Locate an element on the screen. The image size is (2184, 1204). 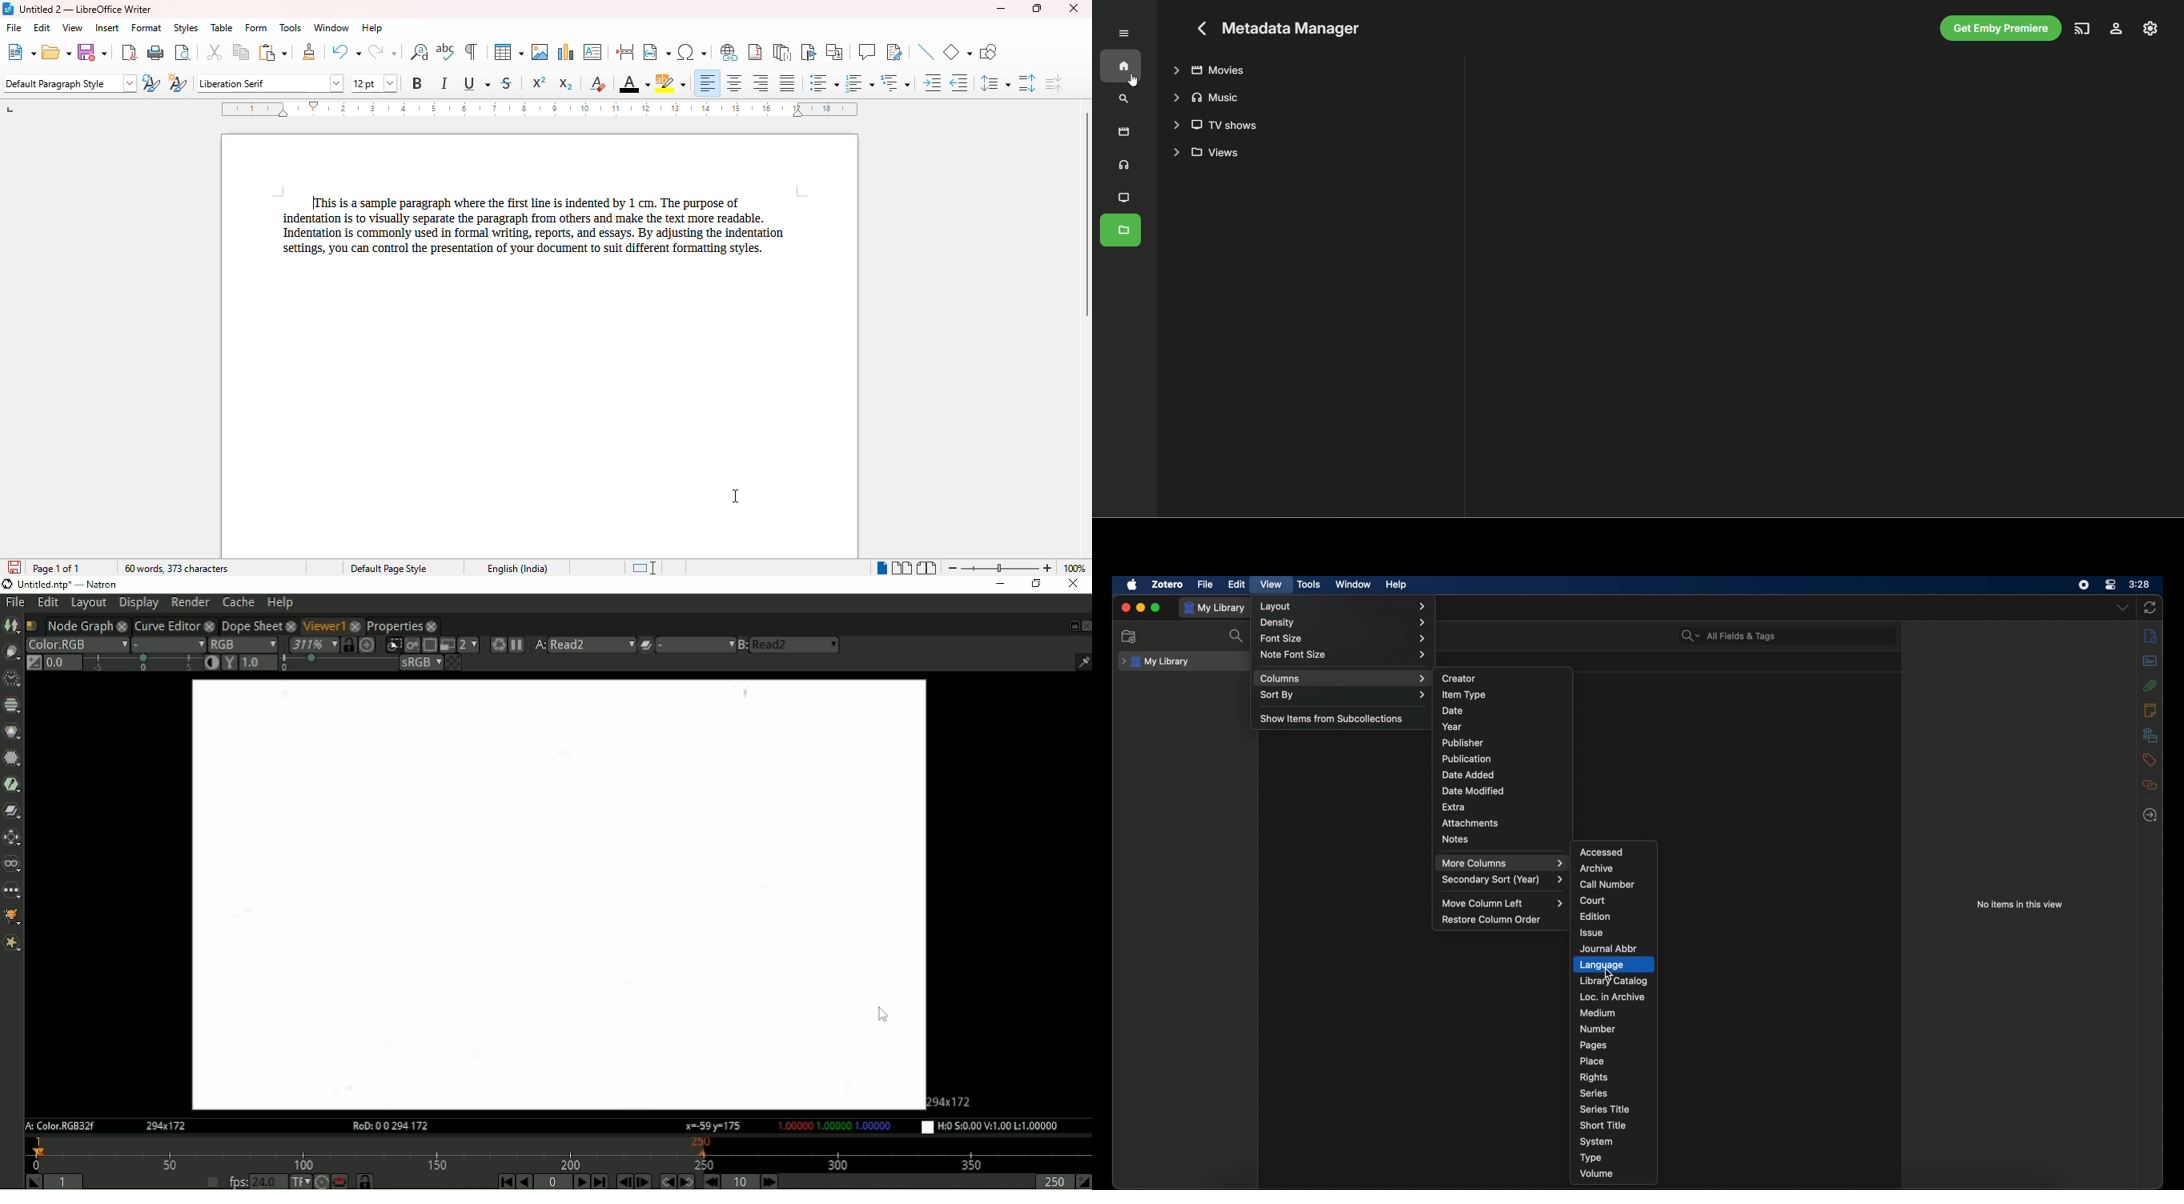
archive is located at coordinates (1596, 869).